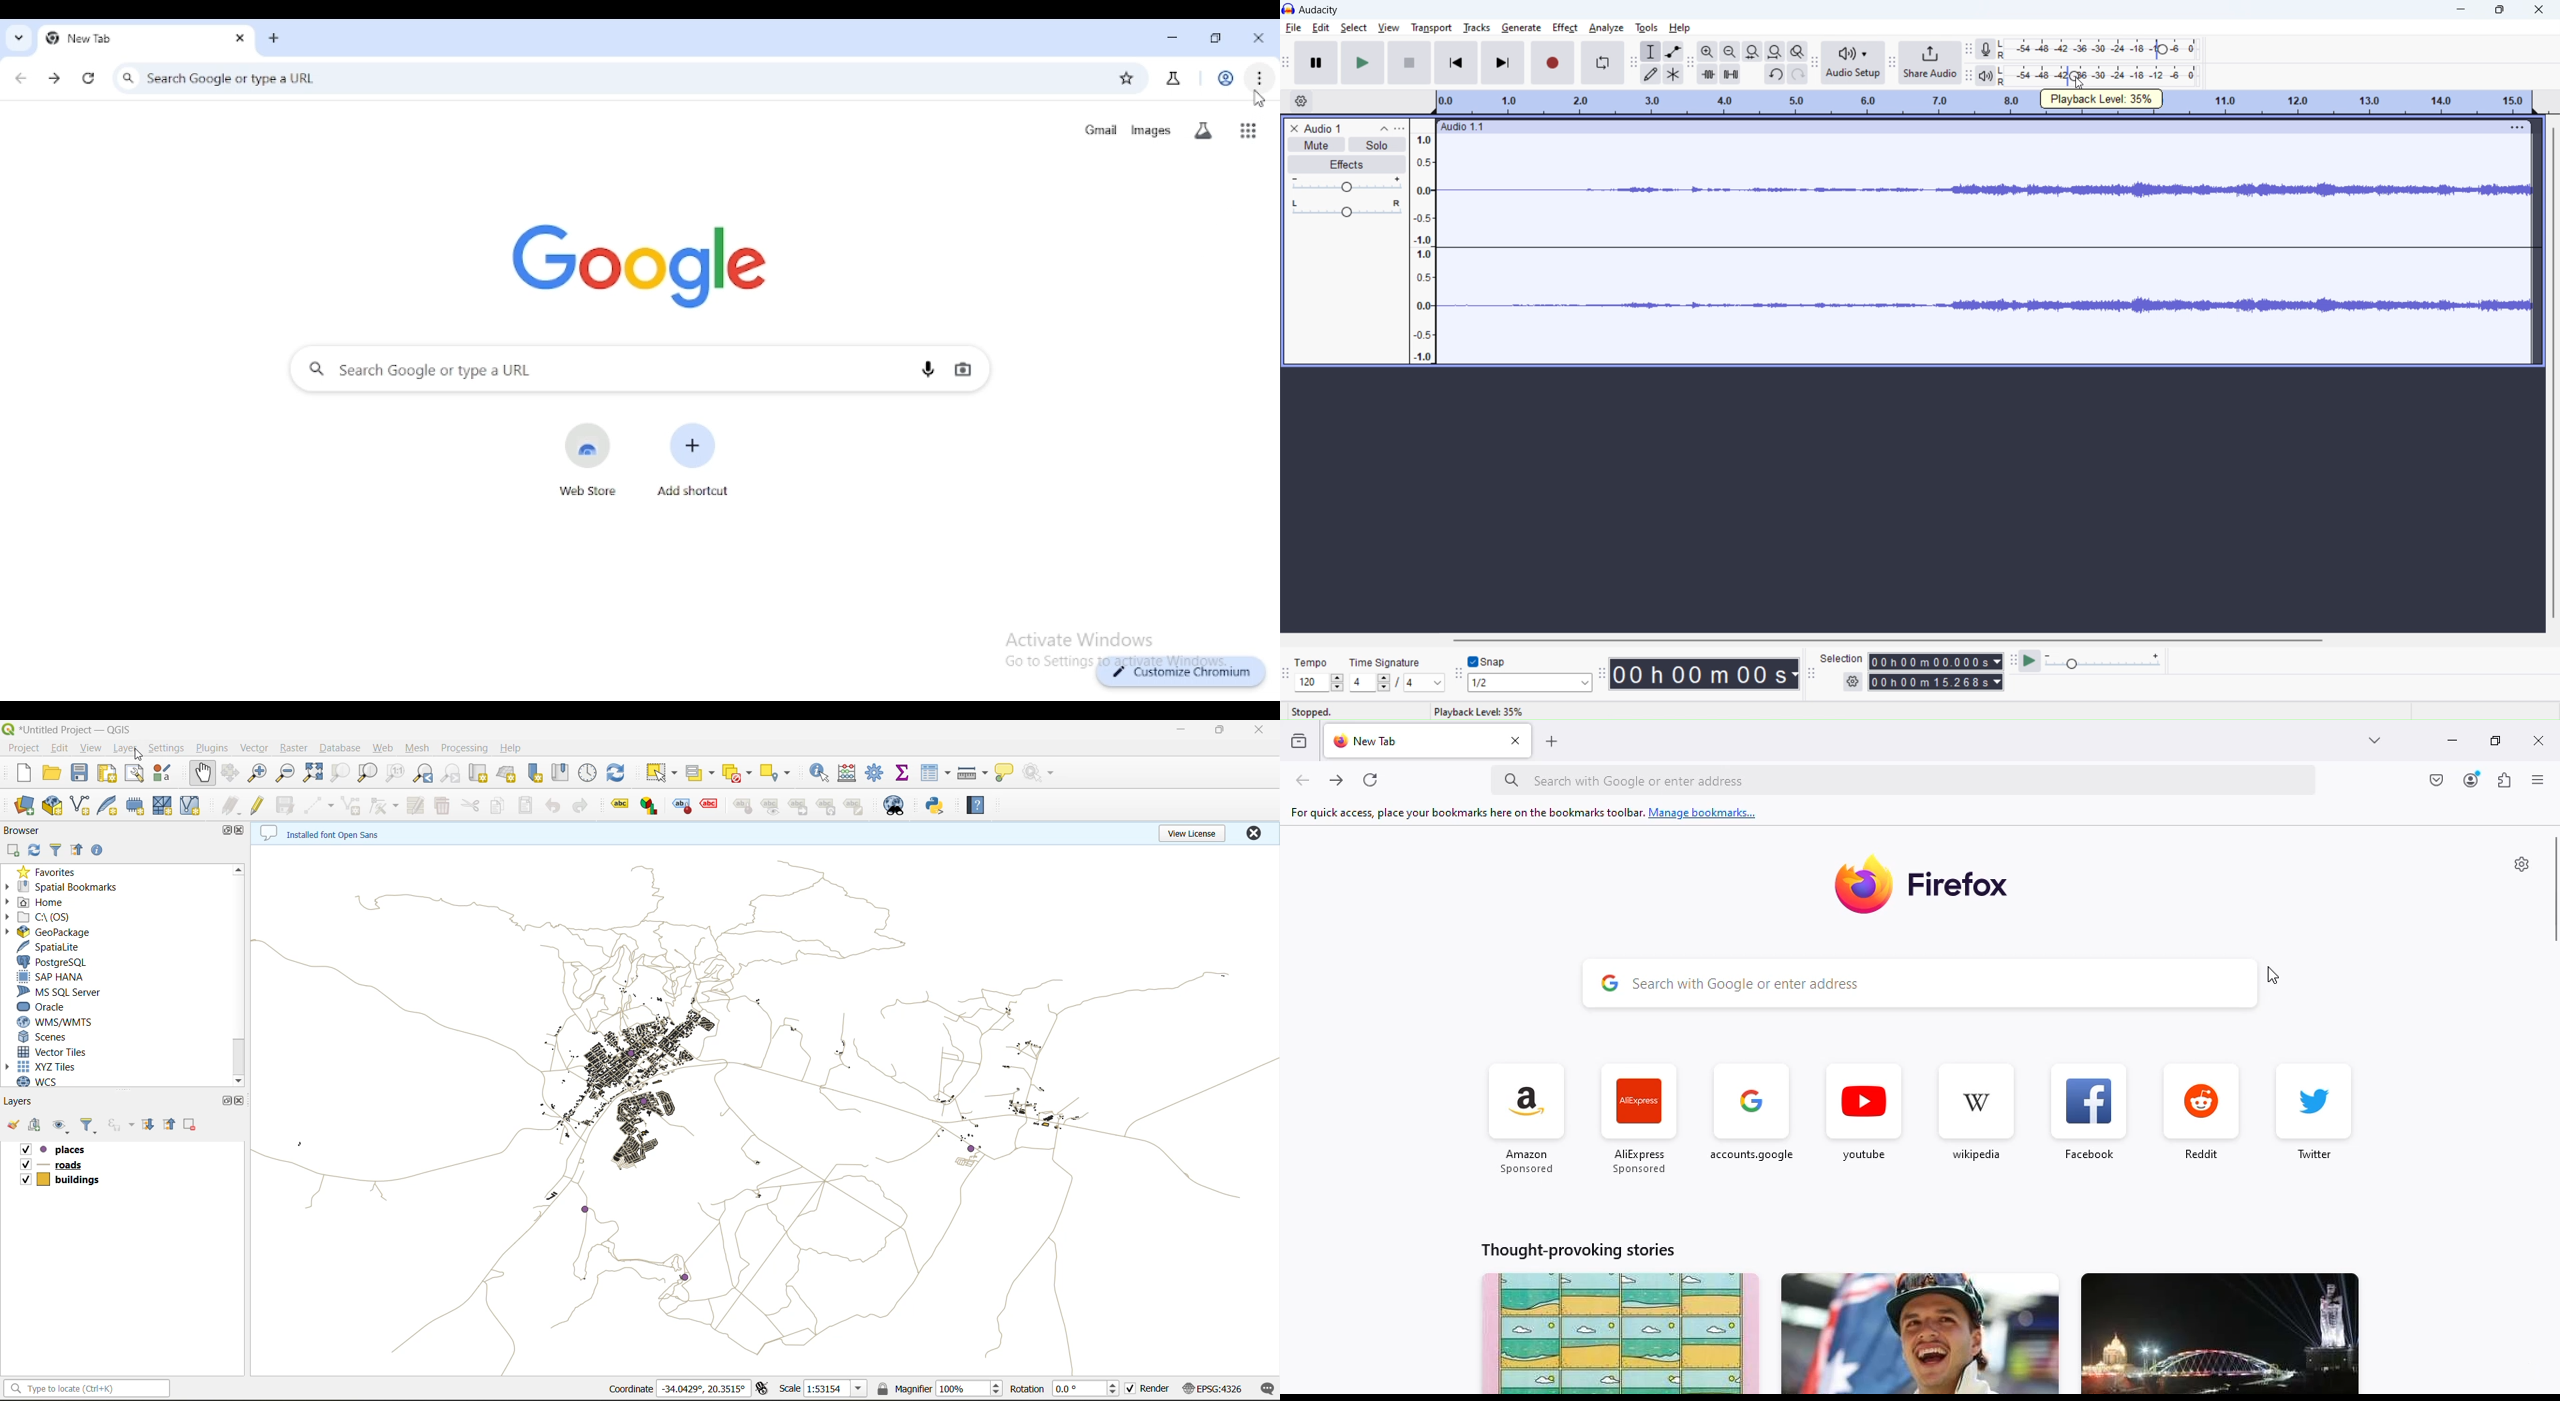 The image size is (2576, 1428). I want to click on extensions, so click(2504, 779).